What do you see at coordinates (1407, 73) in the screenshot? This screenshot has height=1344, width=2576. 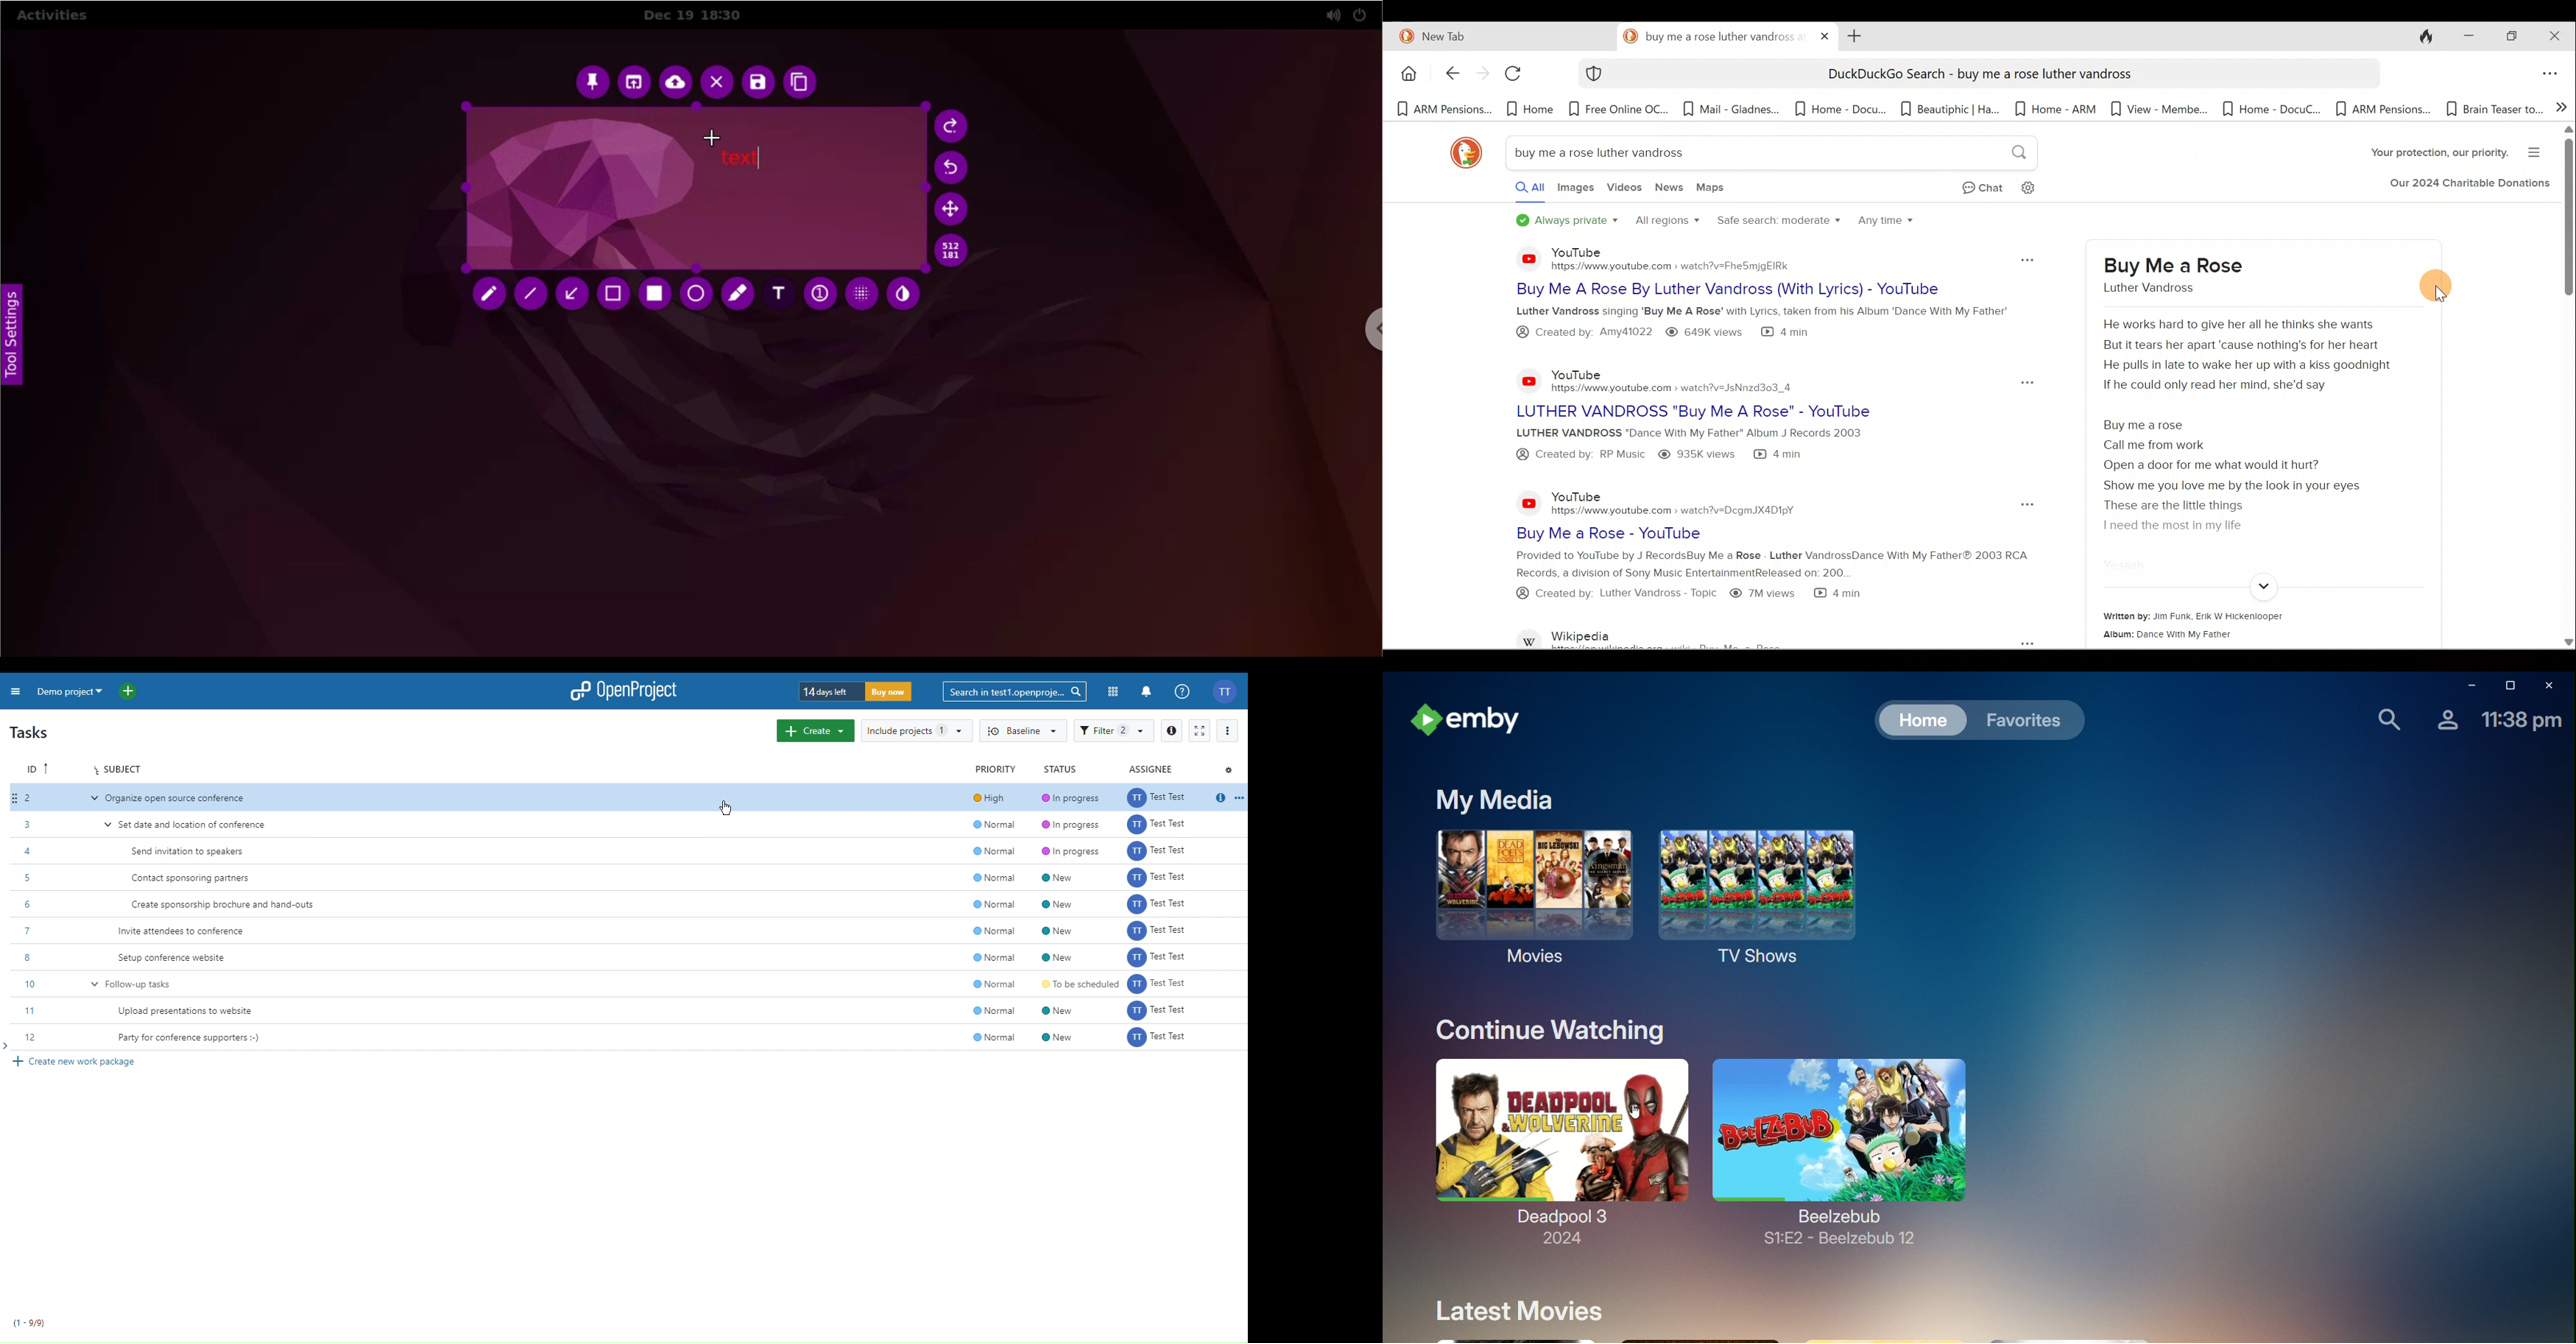 I see `Home` at bounding box center [1407, 73].